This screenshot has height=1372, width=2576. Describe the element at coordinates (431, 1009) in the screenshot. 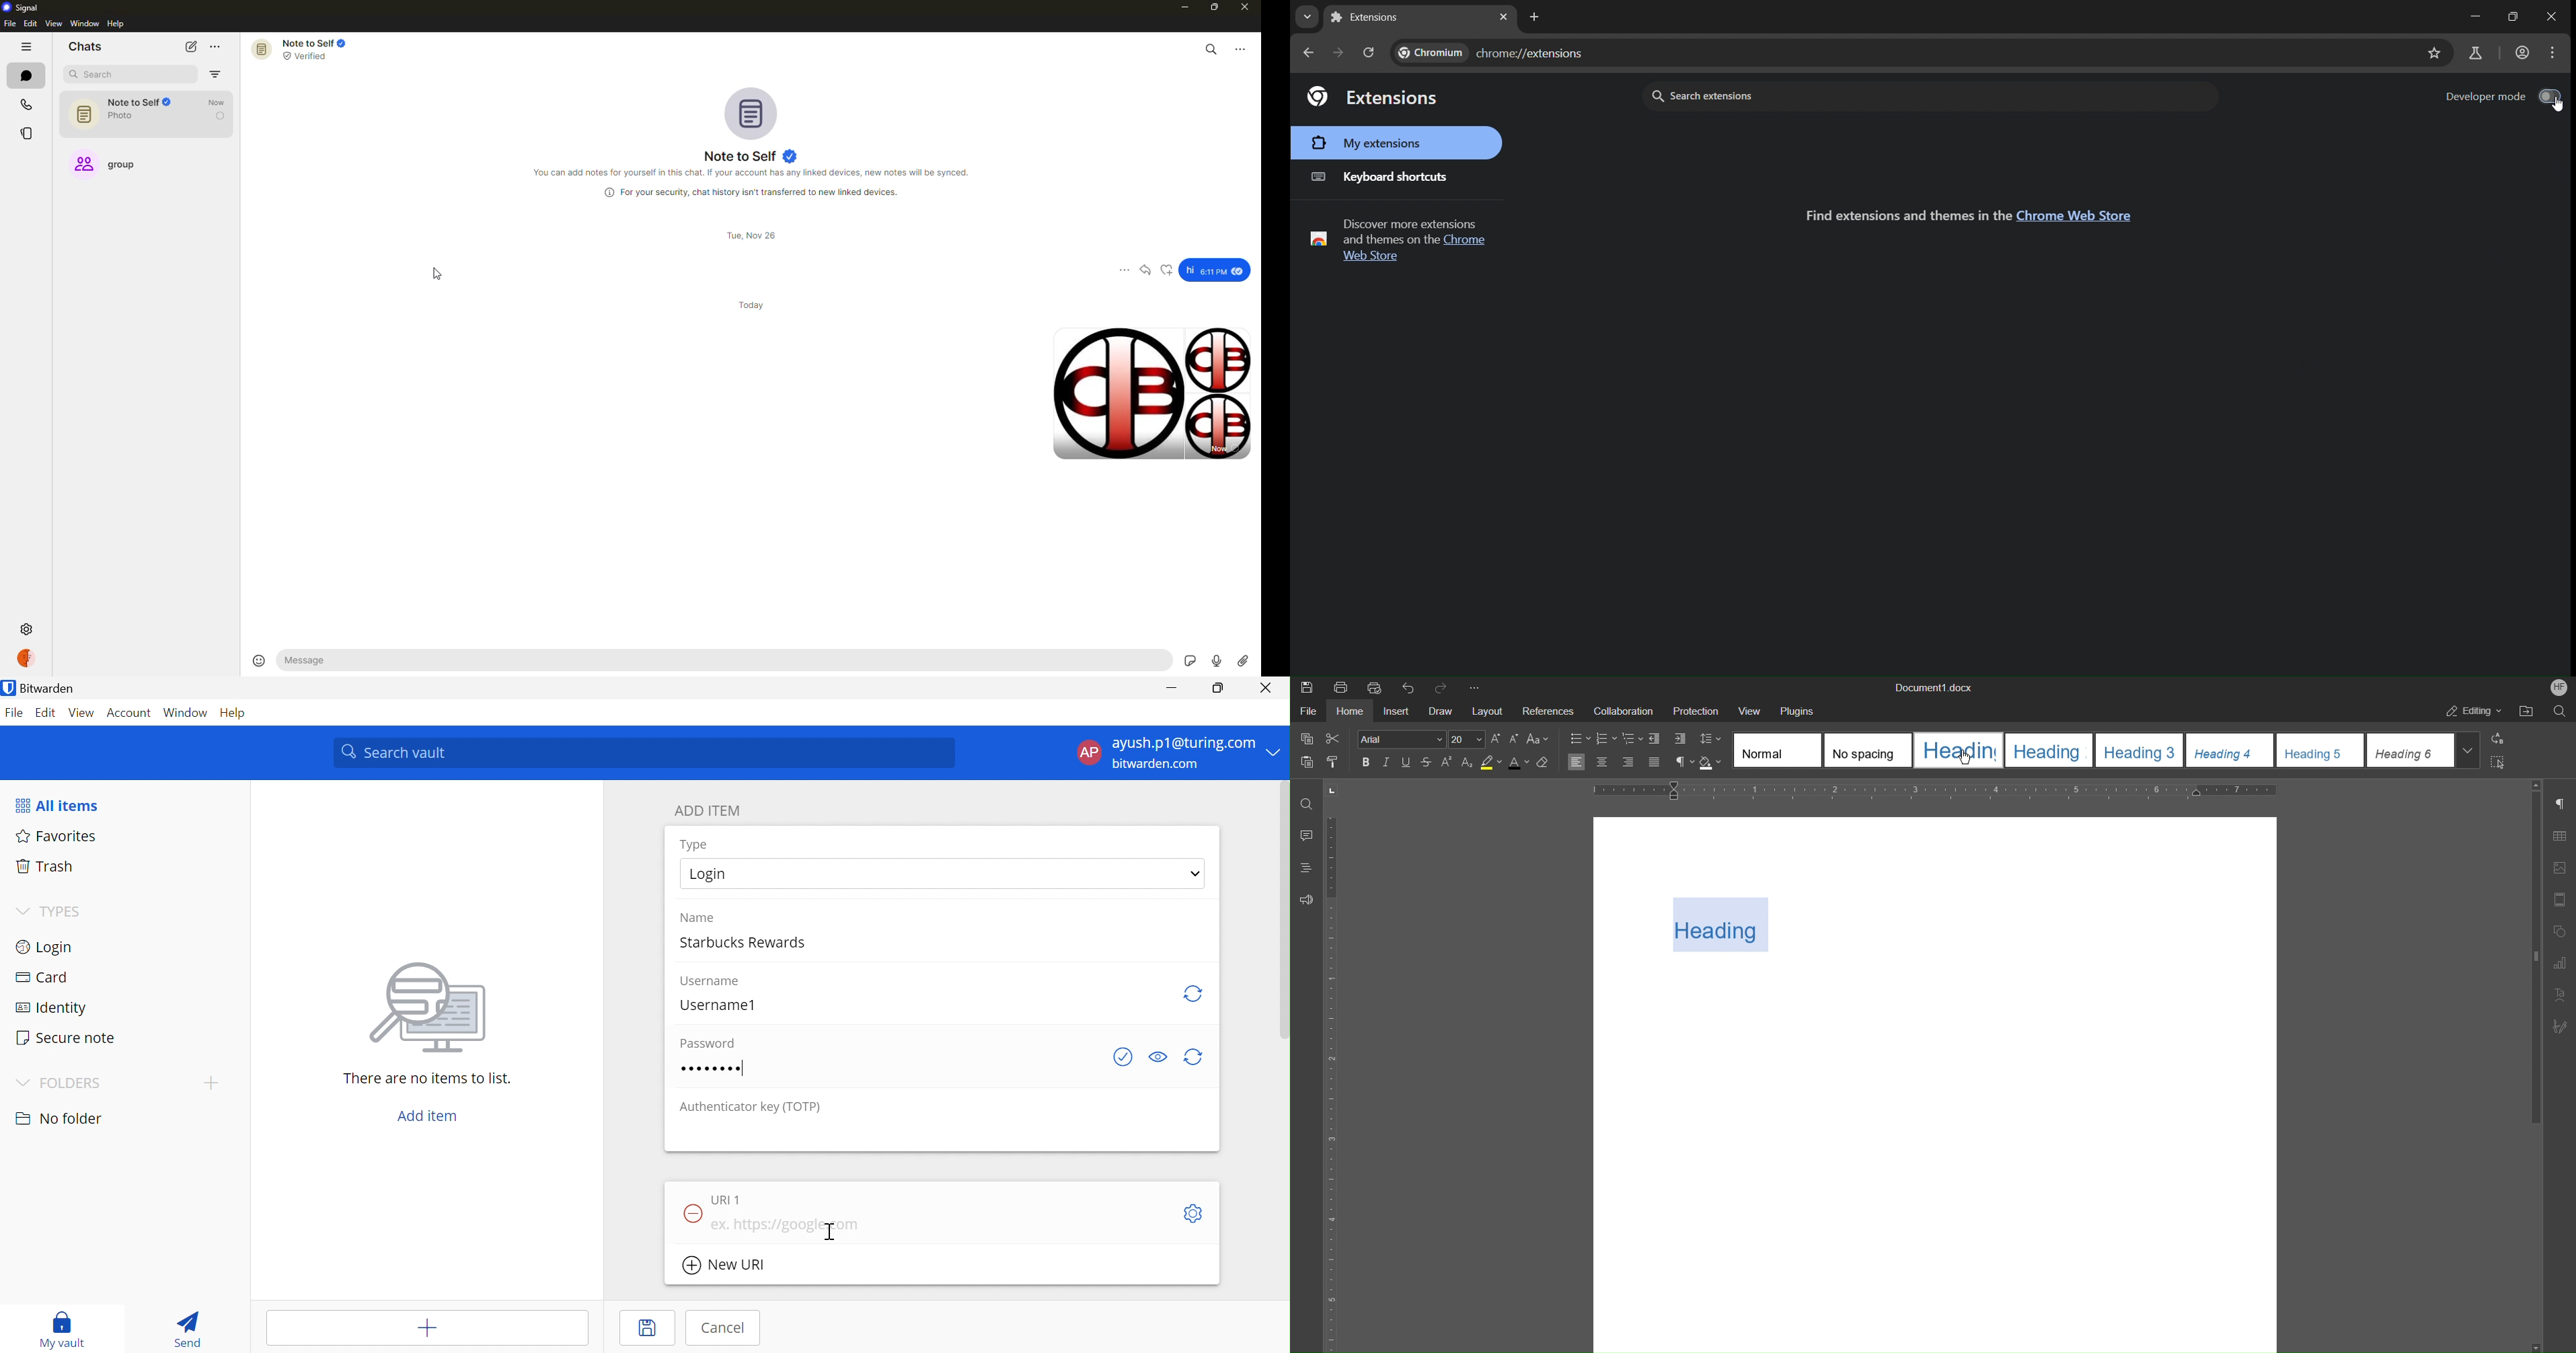

I see `Image` at that location.